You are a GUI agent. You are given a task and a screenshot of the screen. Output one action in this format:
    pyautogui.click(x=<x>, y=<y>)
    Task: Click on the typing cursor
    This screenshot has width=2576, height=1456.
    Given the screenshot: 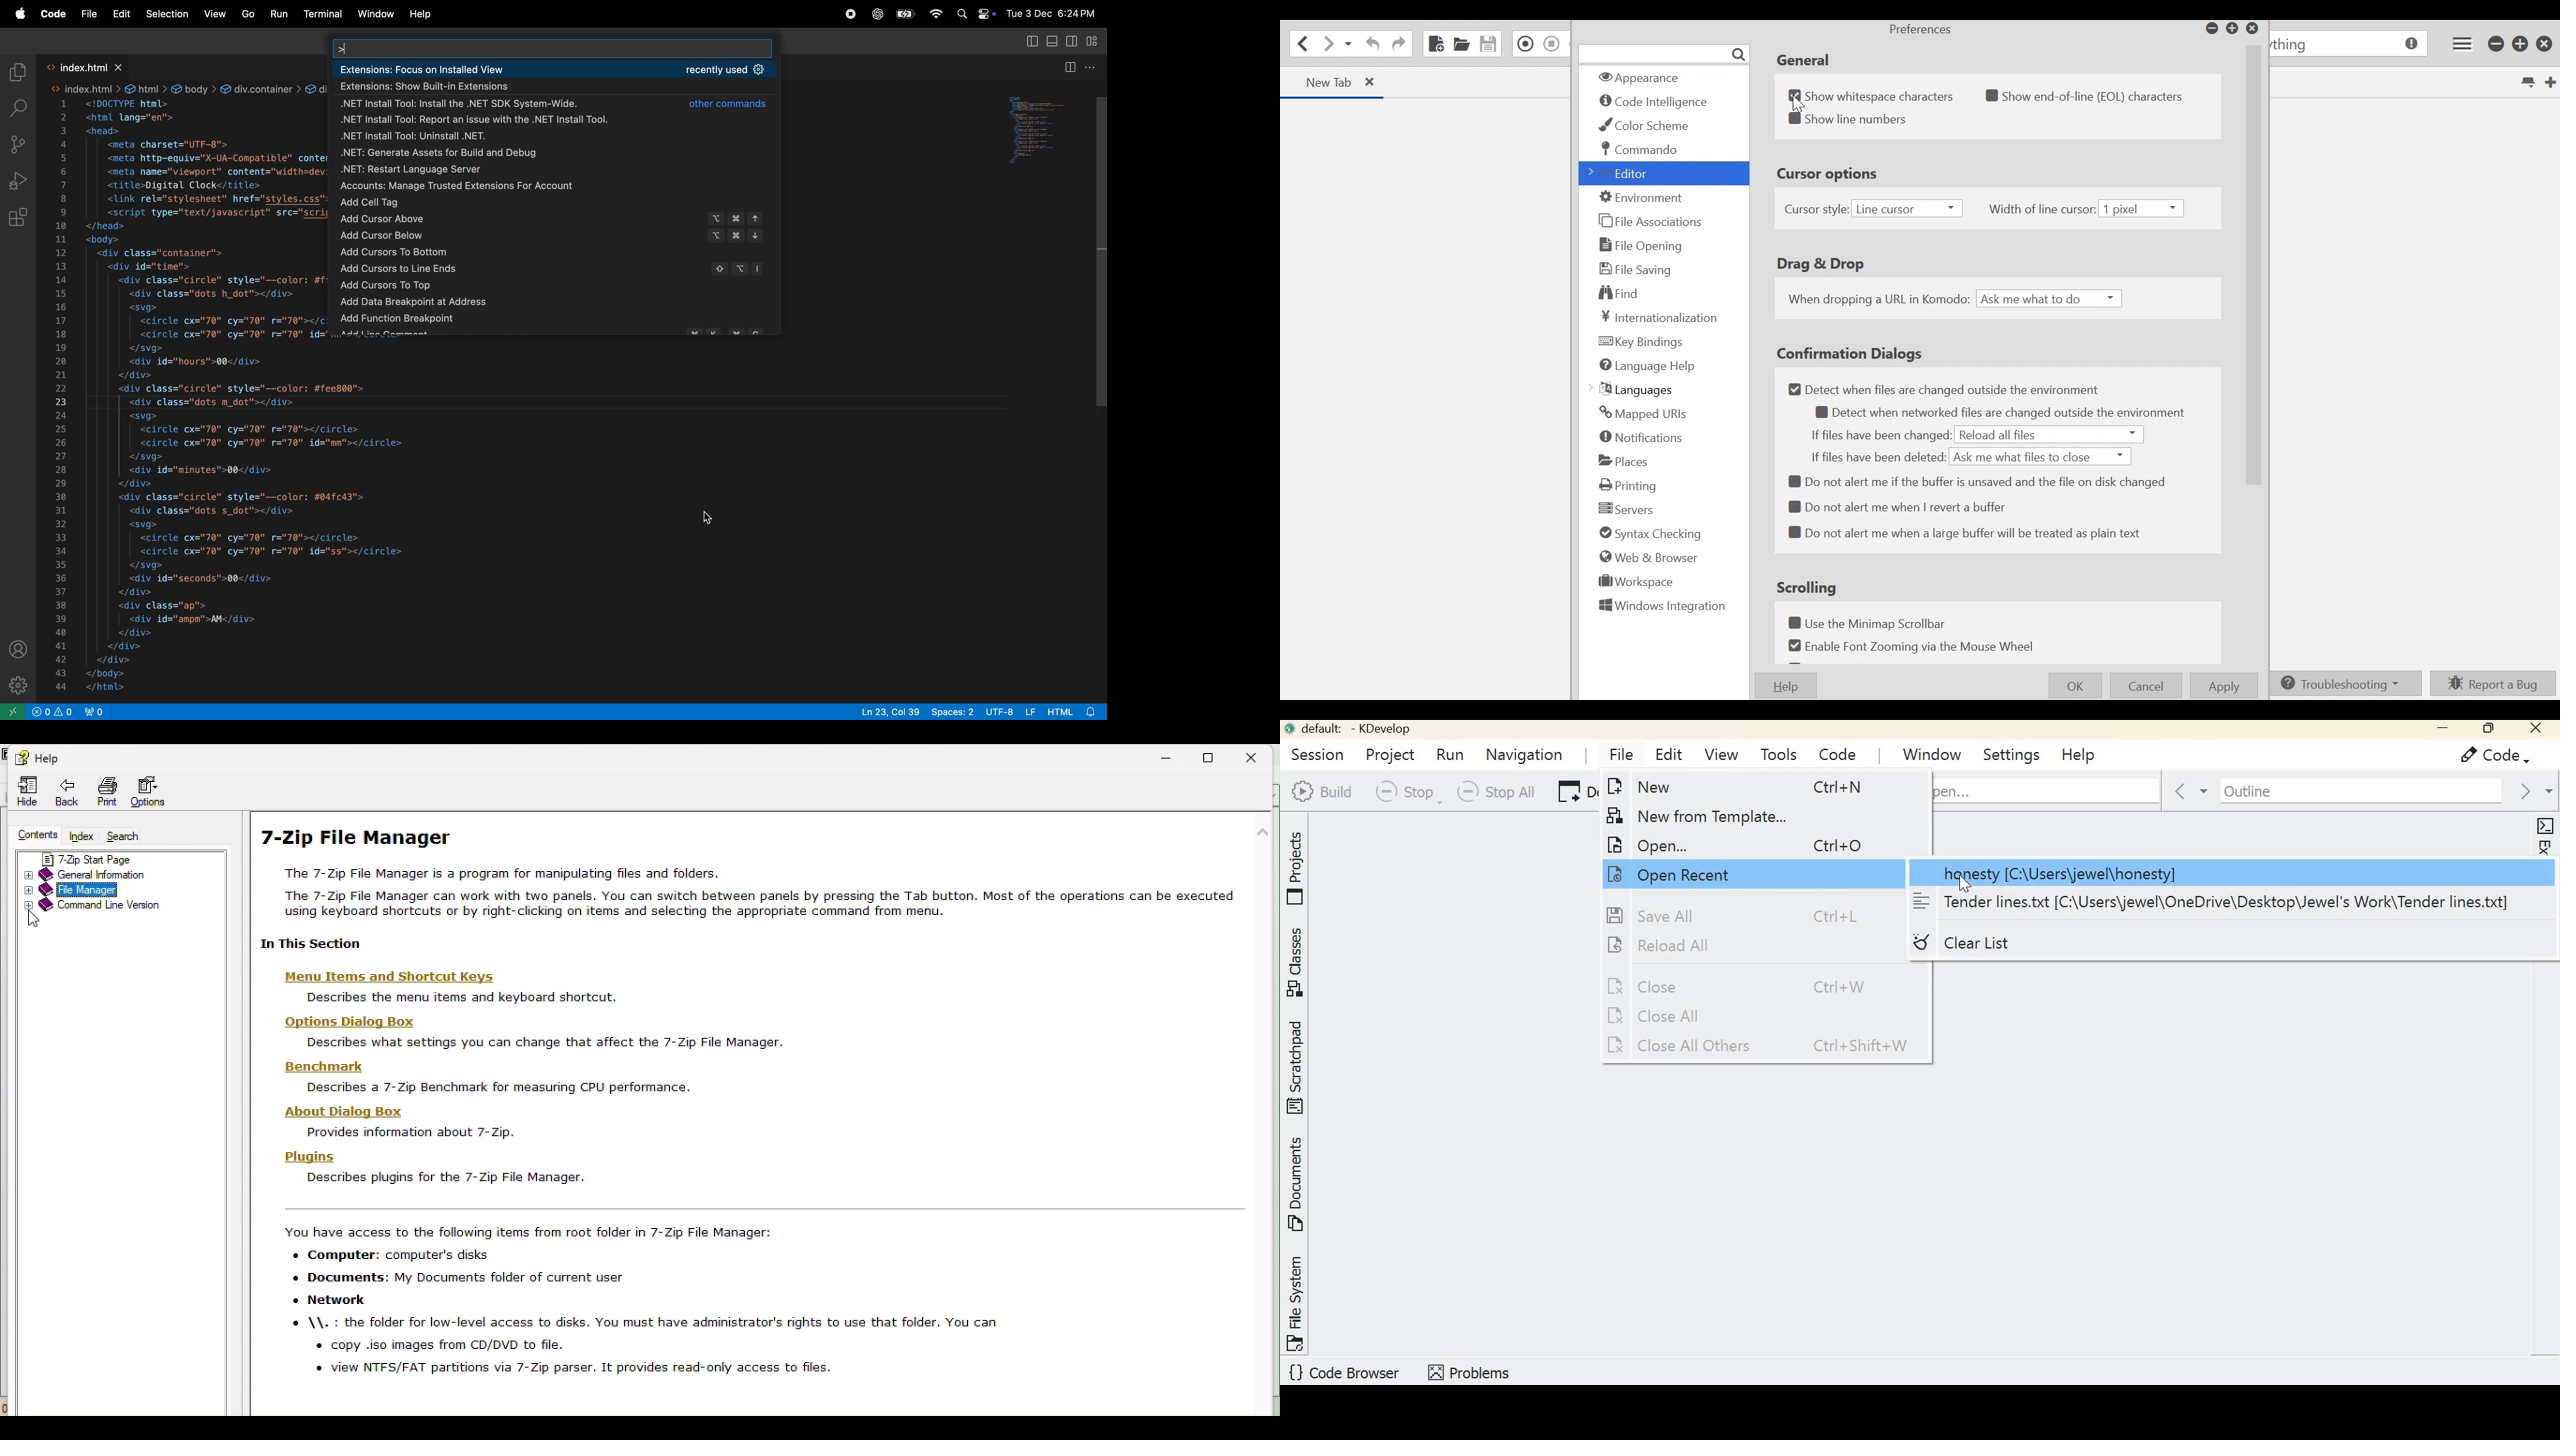 What is the action you would take?
    pyautogui.click(x=346, y=50)
    